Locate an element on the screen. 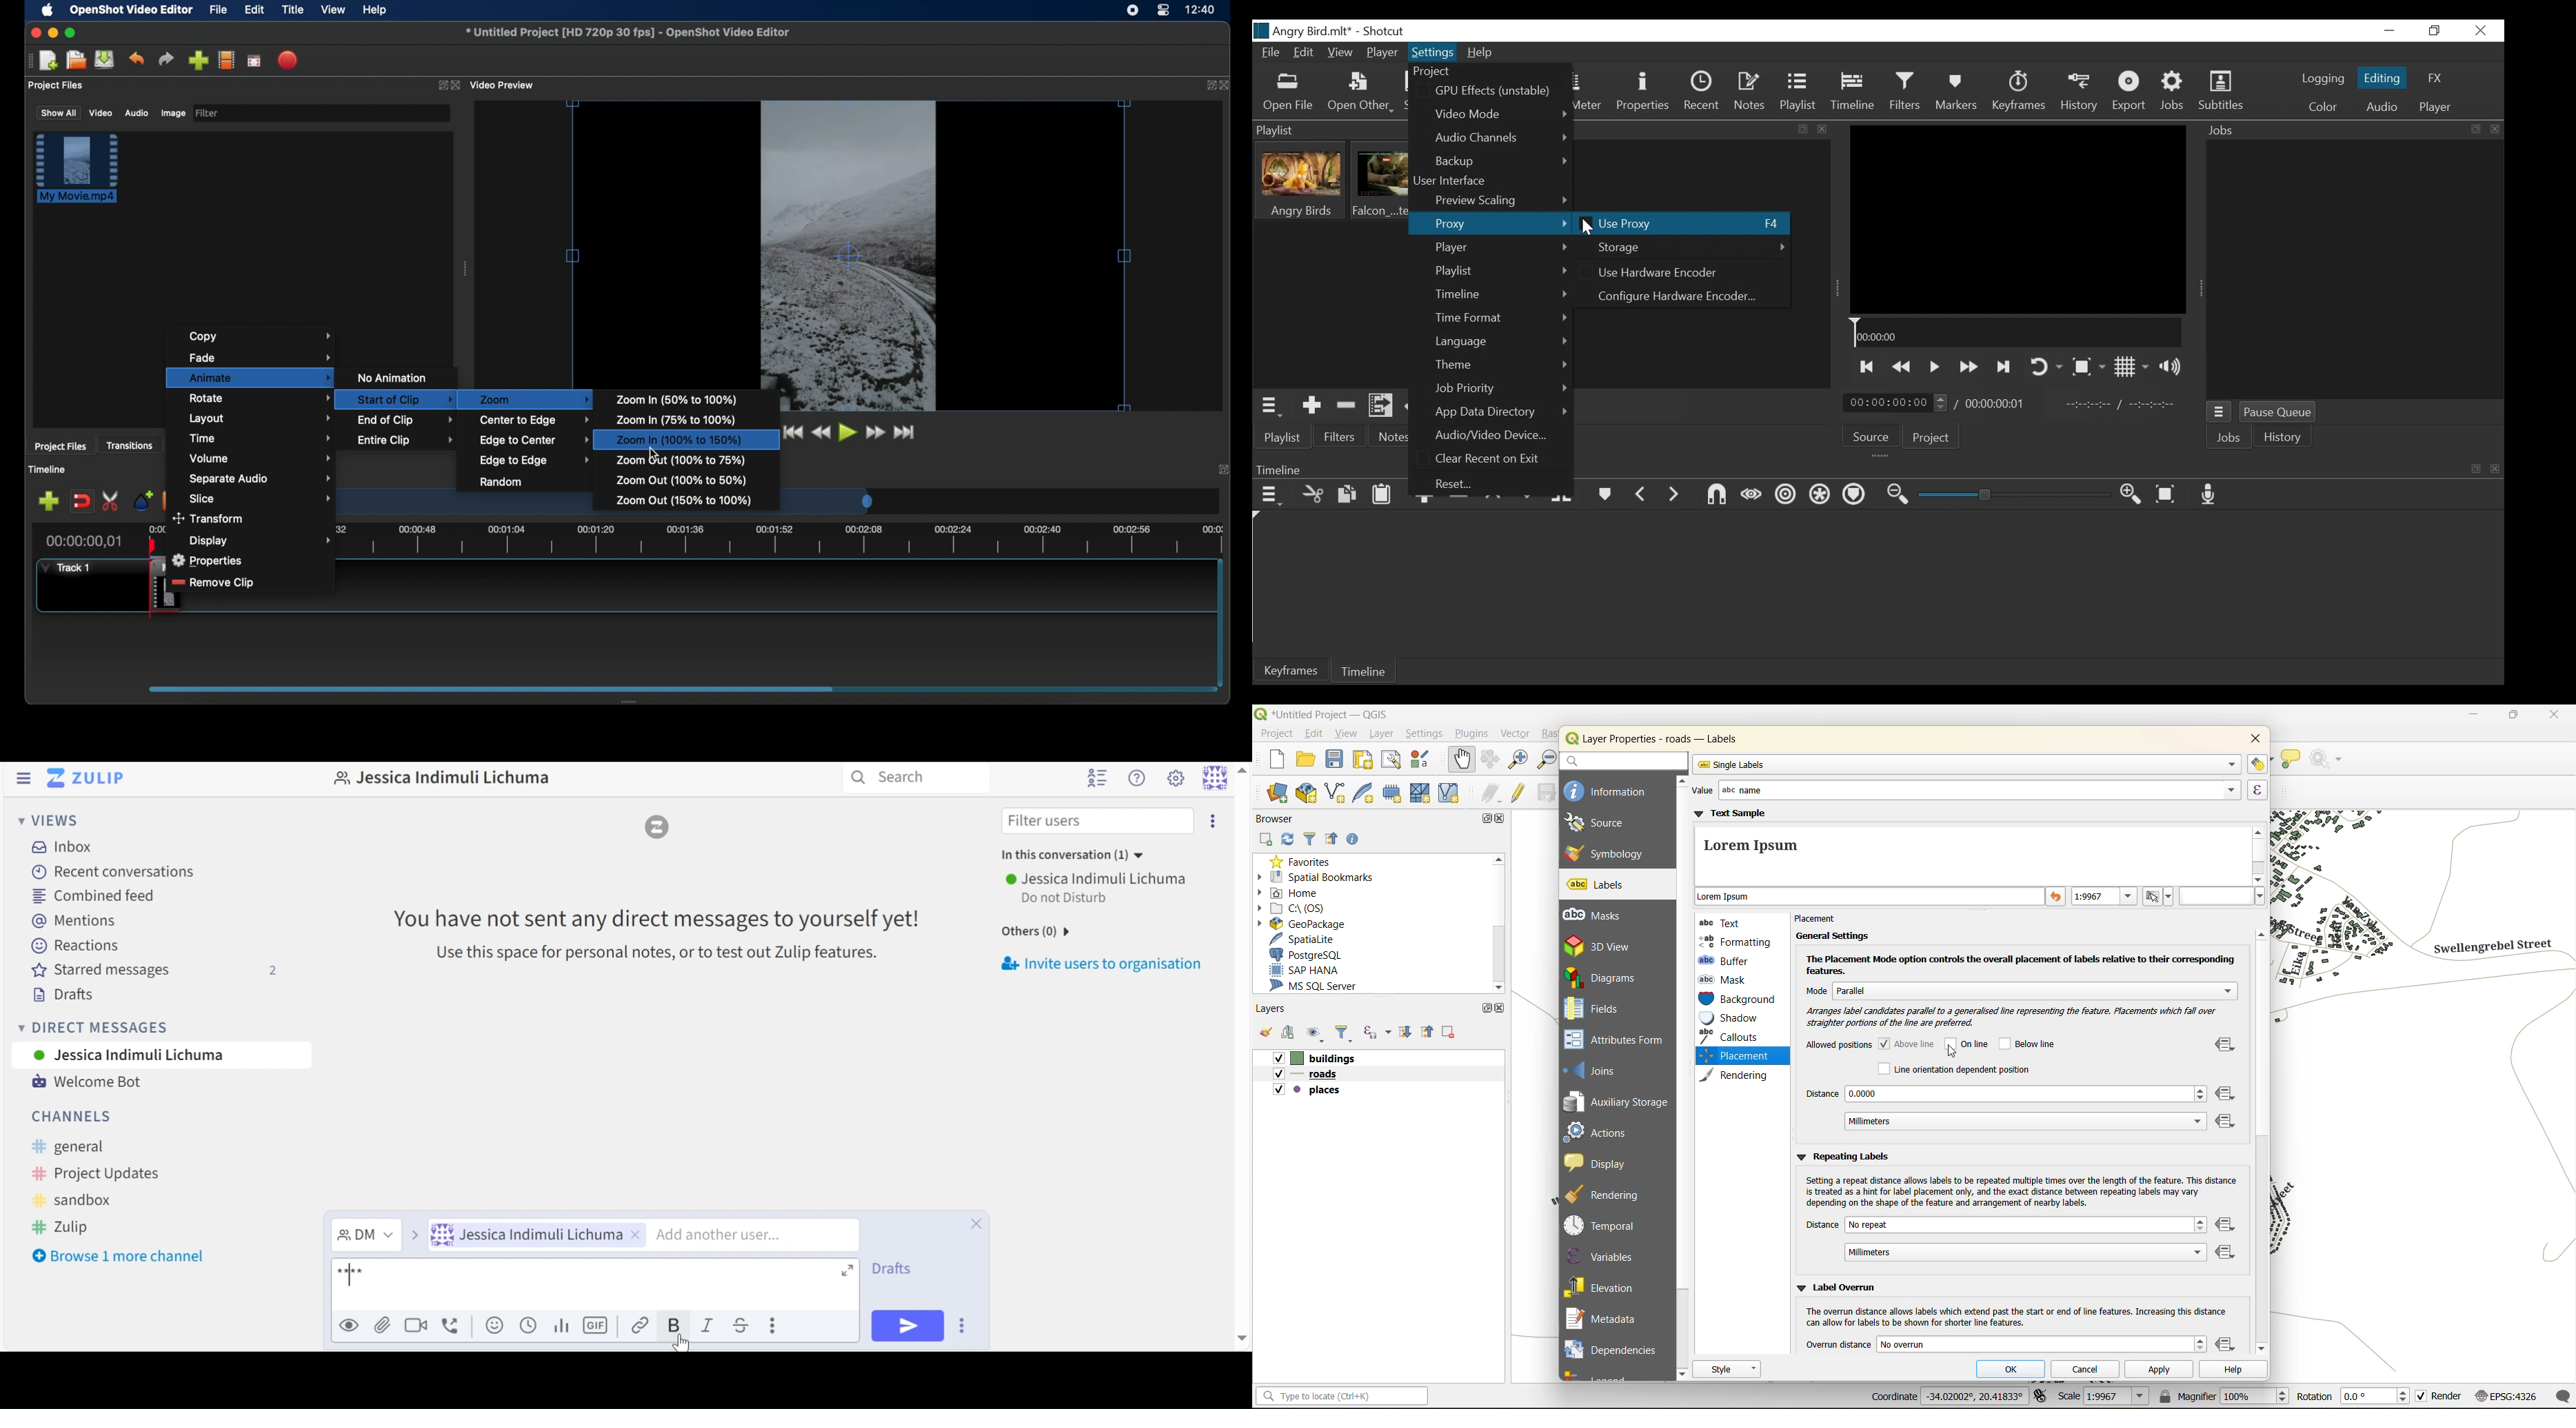 This screenshot has height=1428, width=2576. FX is located at coordinates (2434, 76).